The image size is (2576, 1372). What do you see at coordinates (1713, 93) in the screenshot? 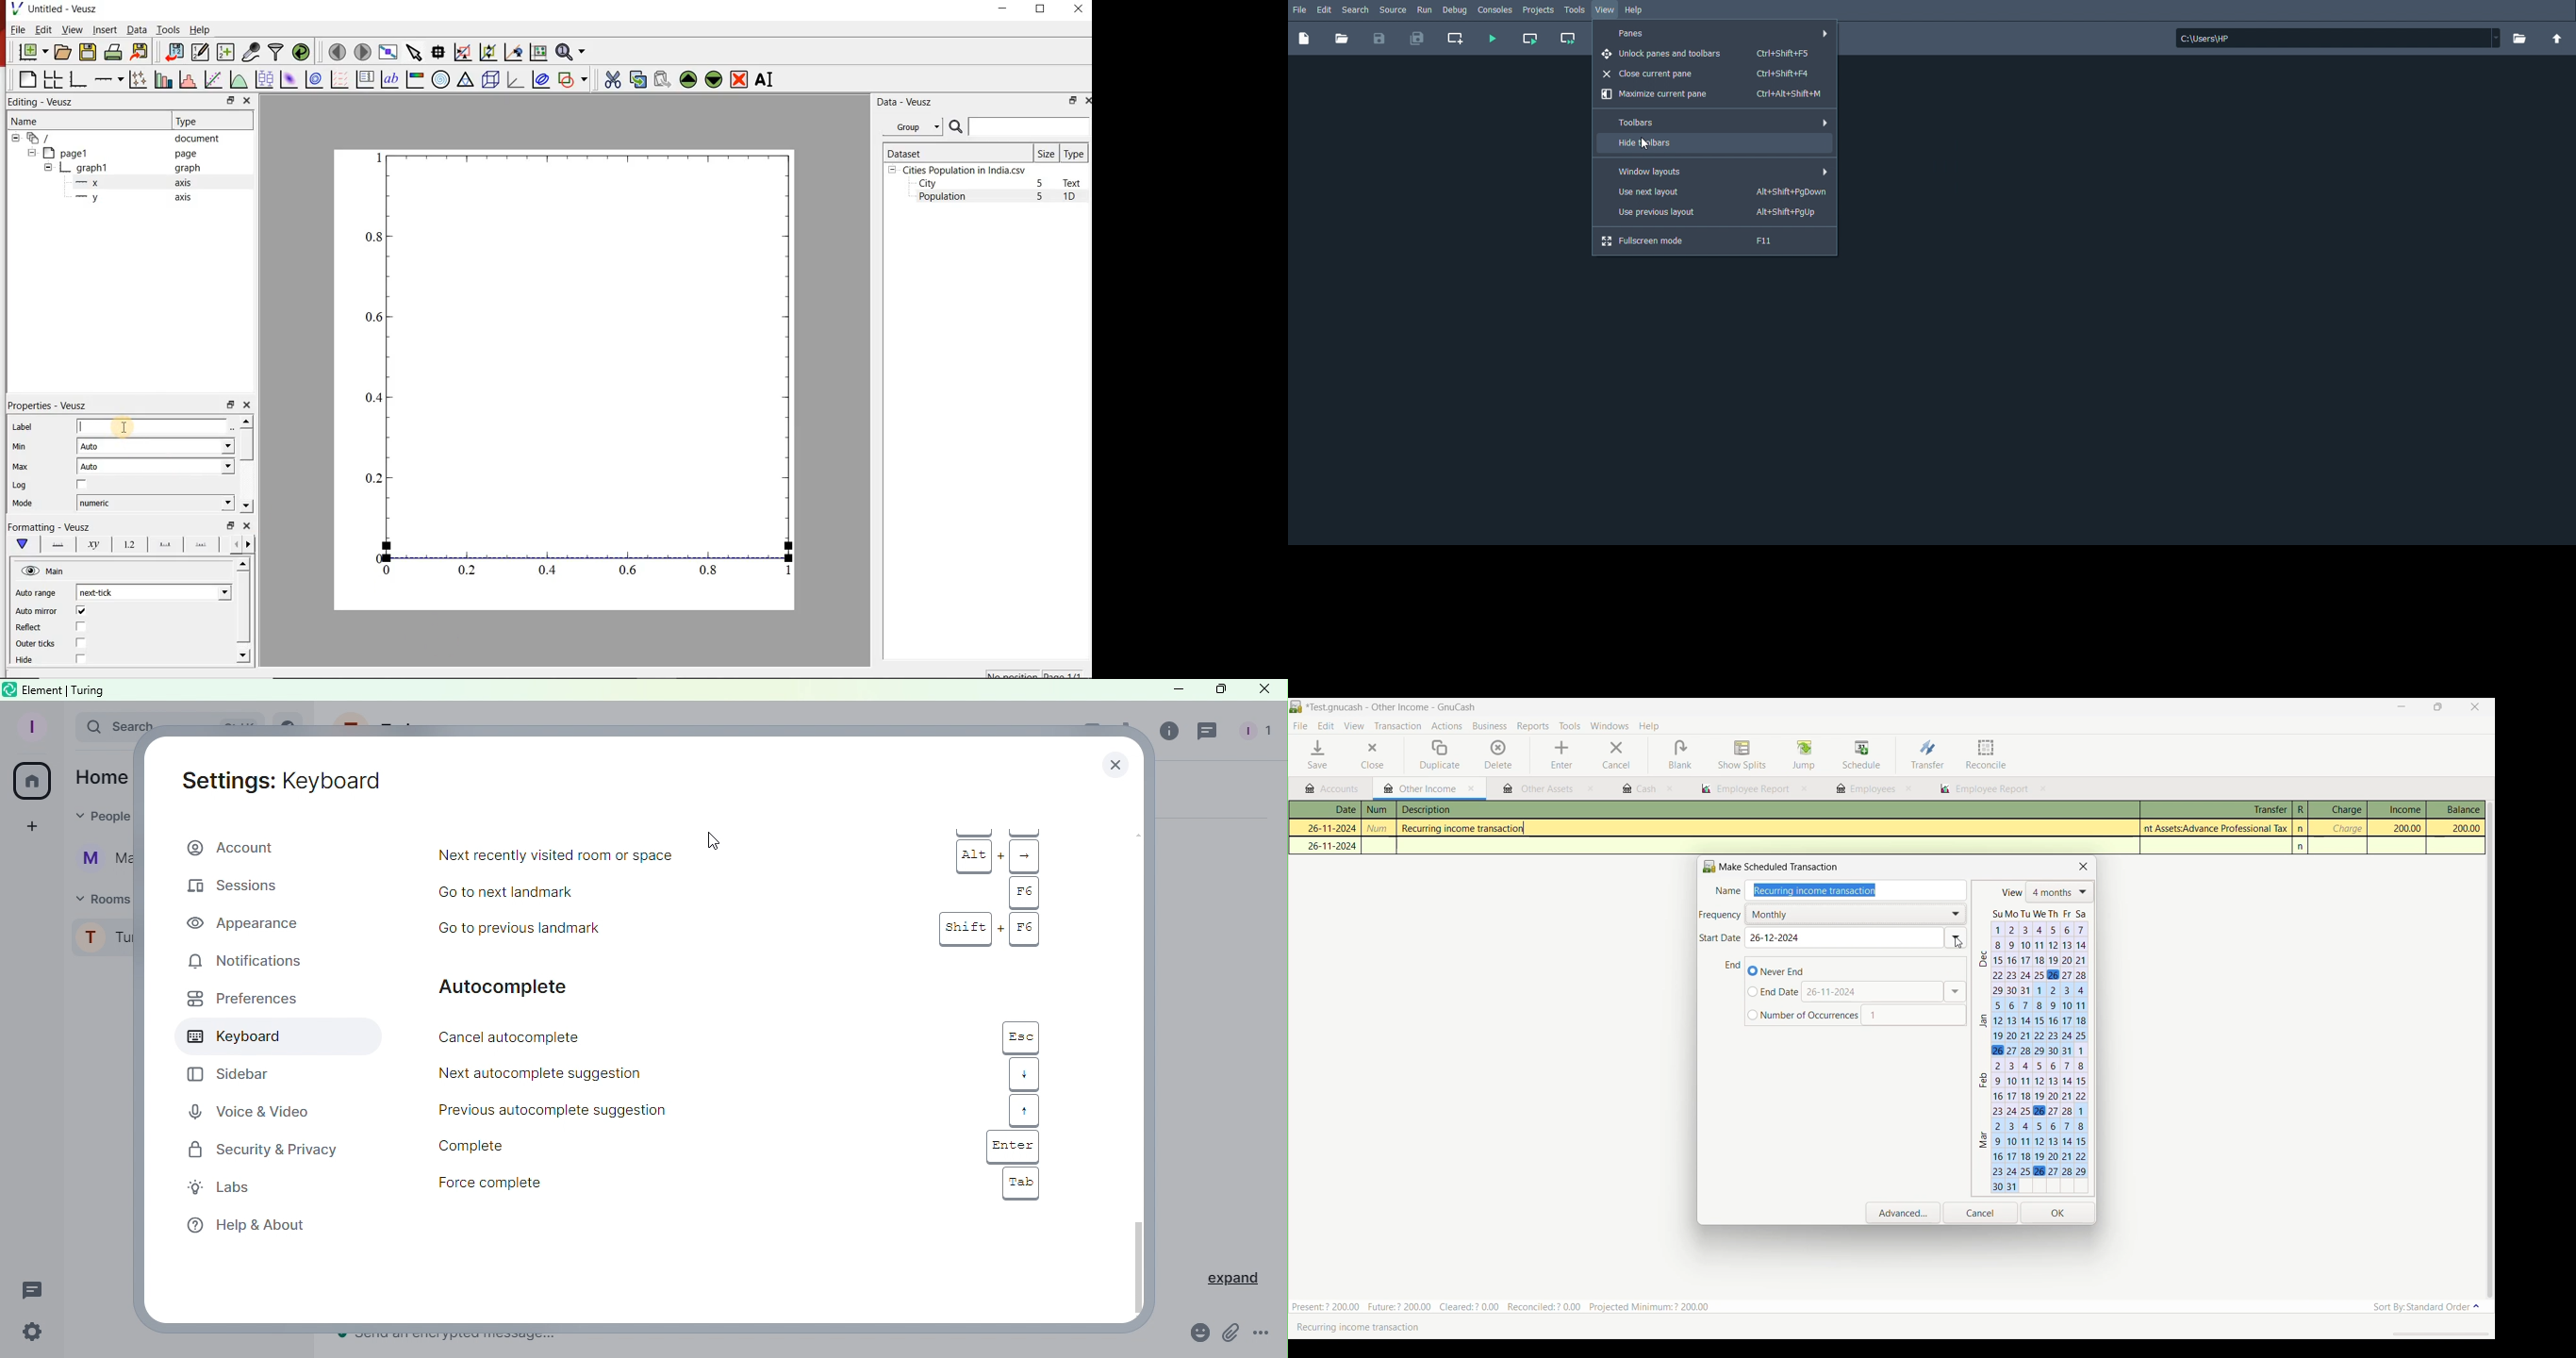
I see `Maximize current pane` at bounding box center [1713, 93].